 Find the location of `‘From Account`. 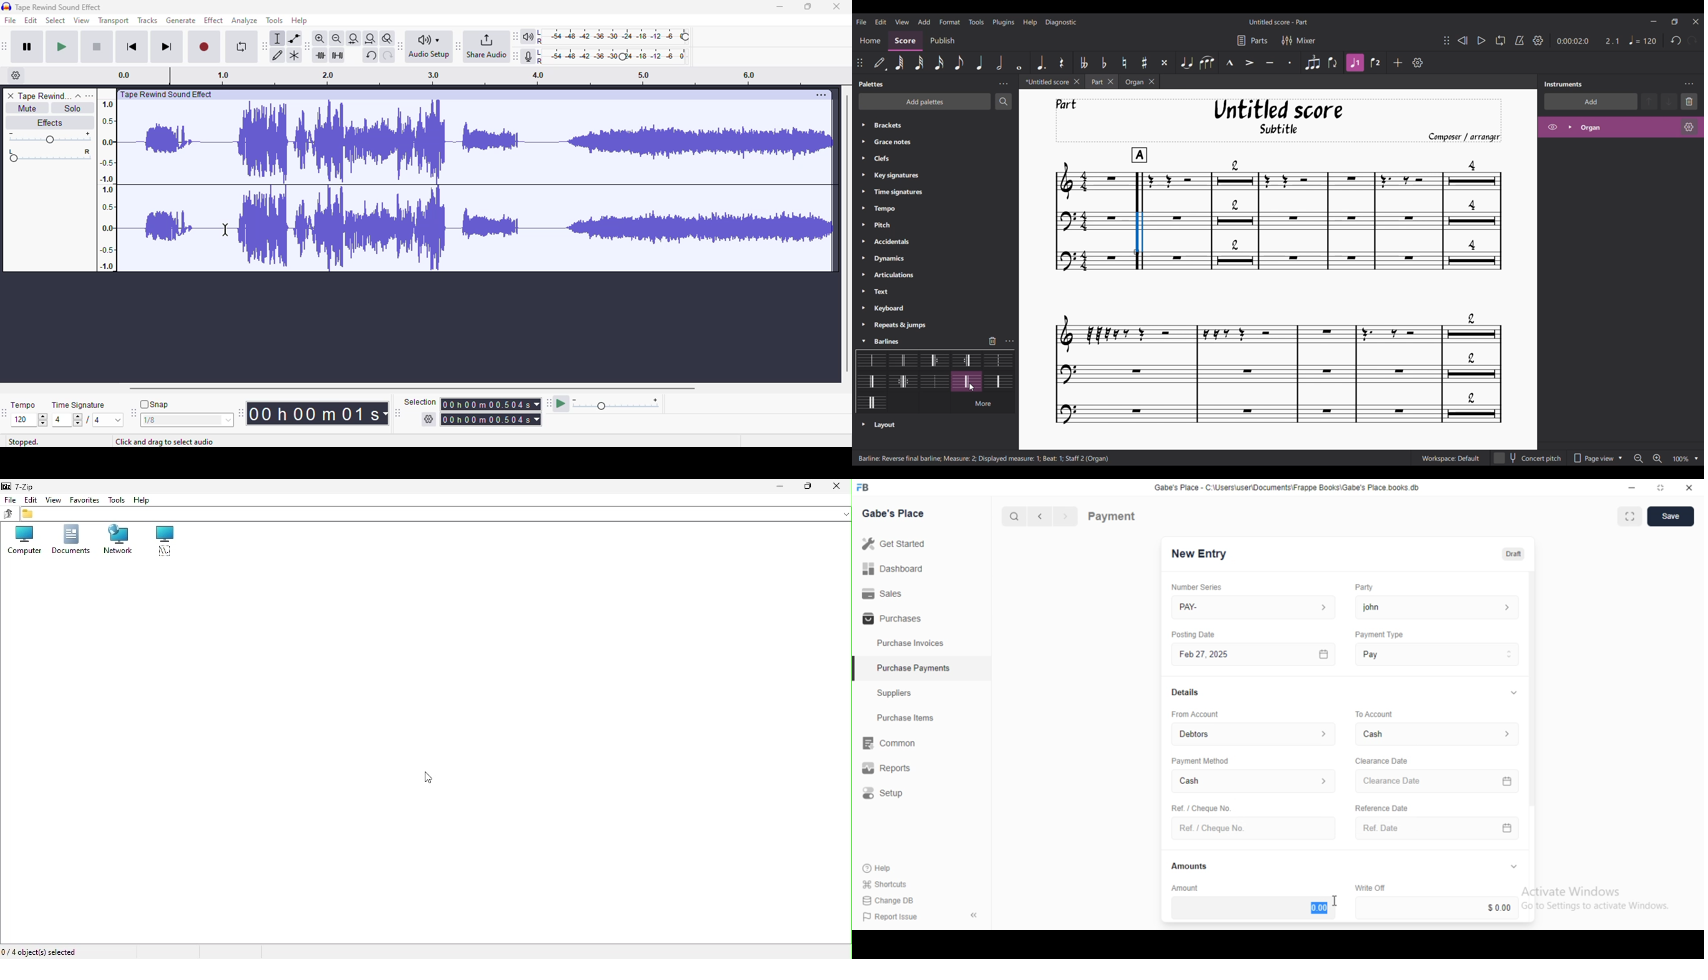

‘From Account is located at coordinates (1194, 714).